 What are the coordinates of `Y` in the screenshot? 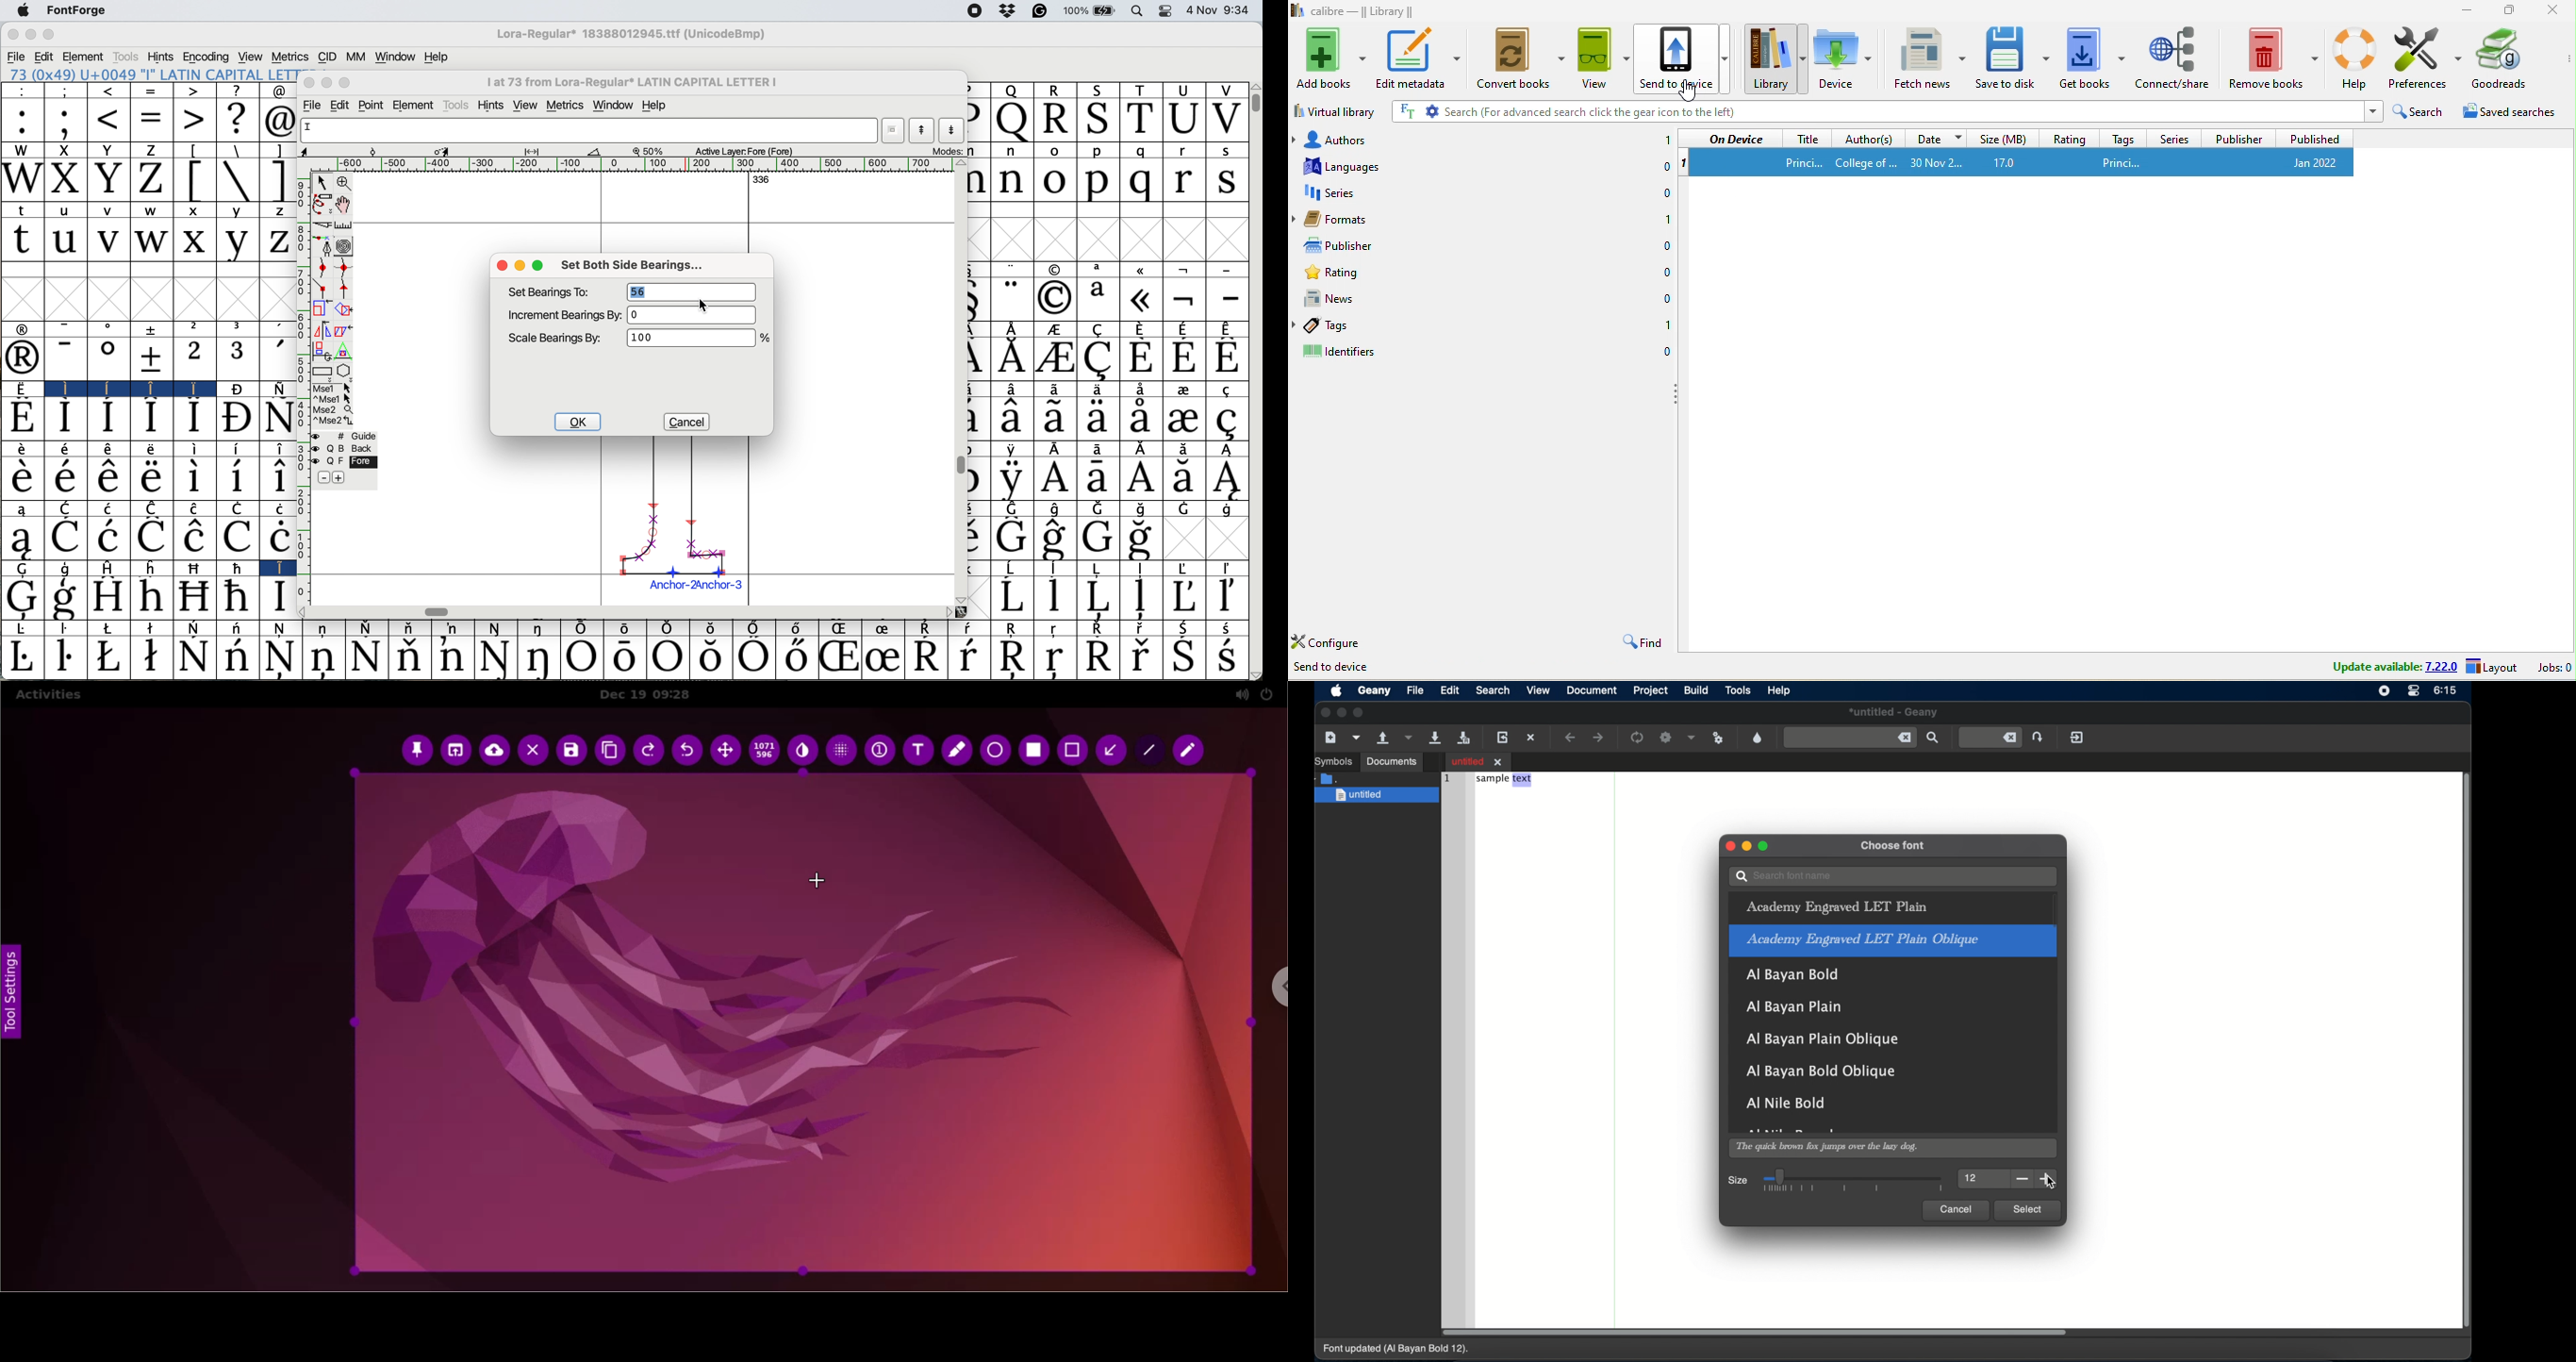 It's located at (108, 181).